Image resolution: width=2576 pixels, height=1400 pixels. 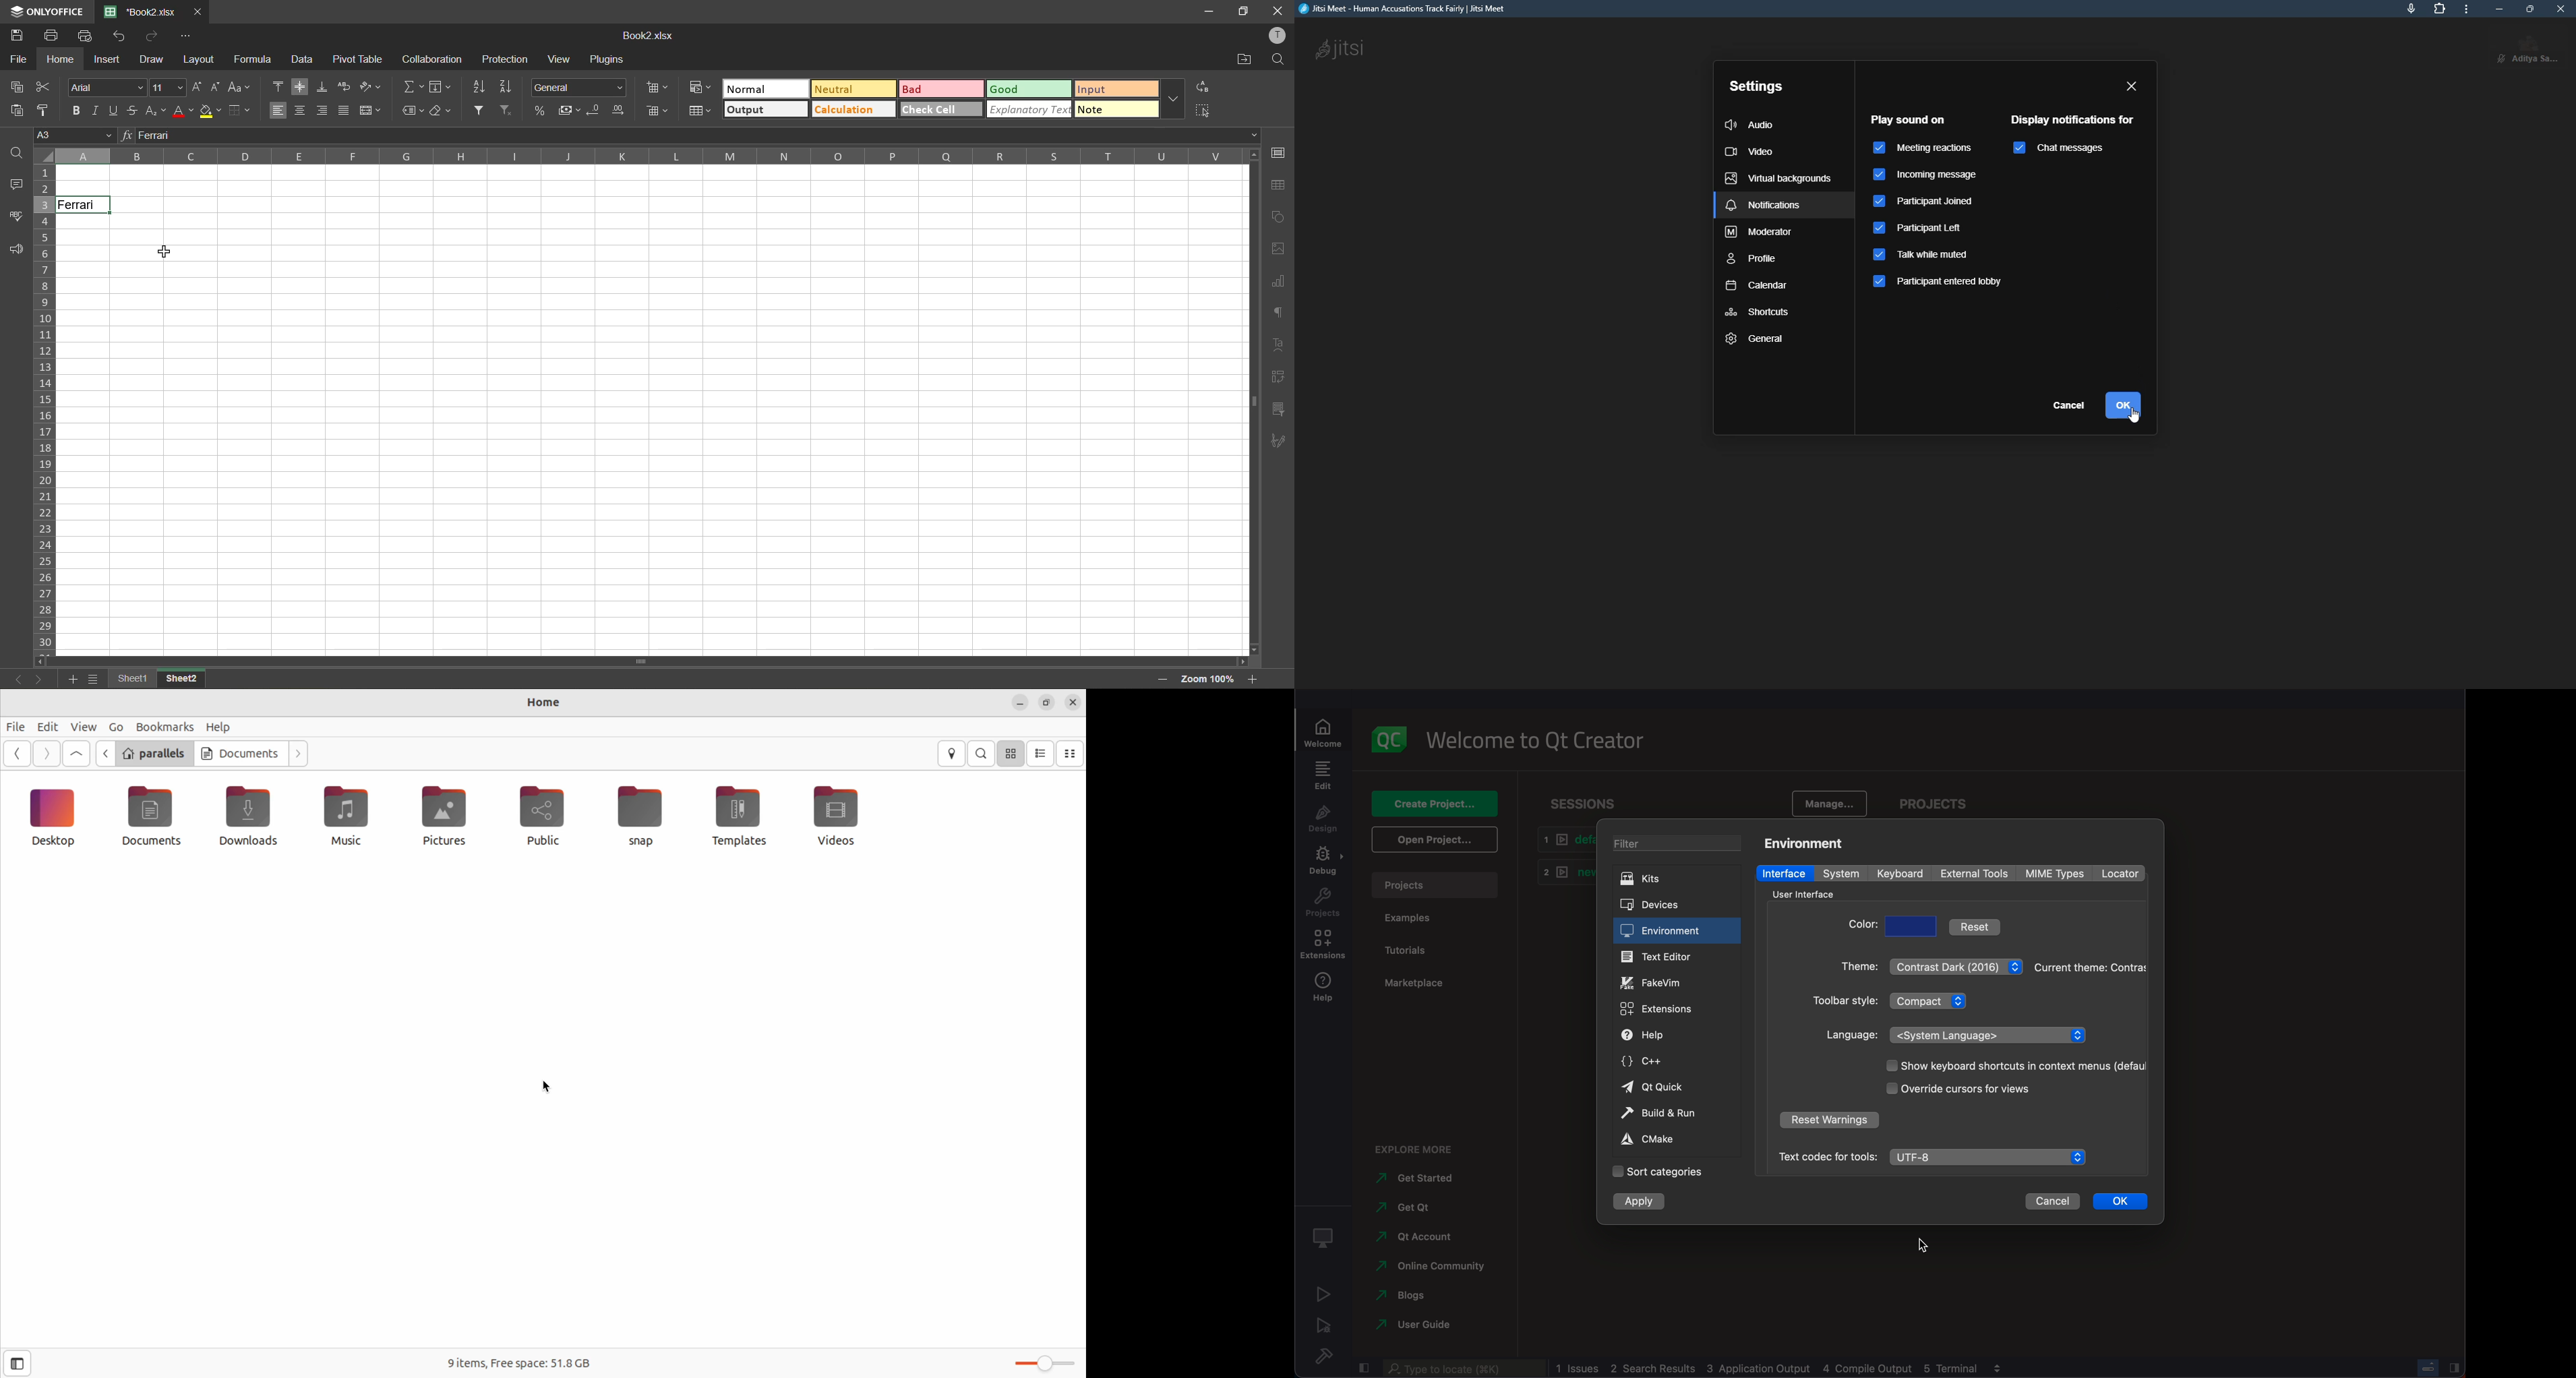 I want to click on examples, so click(x=1416, y=920).